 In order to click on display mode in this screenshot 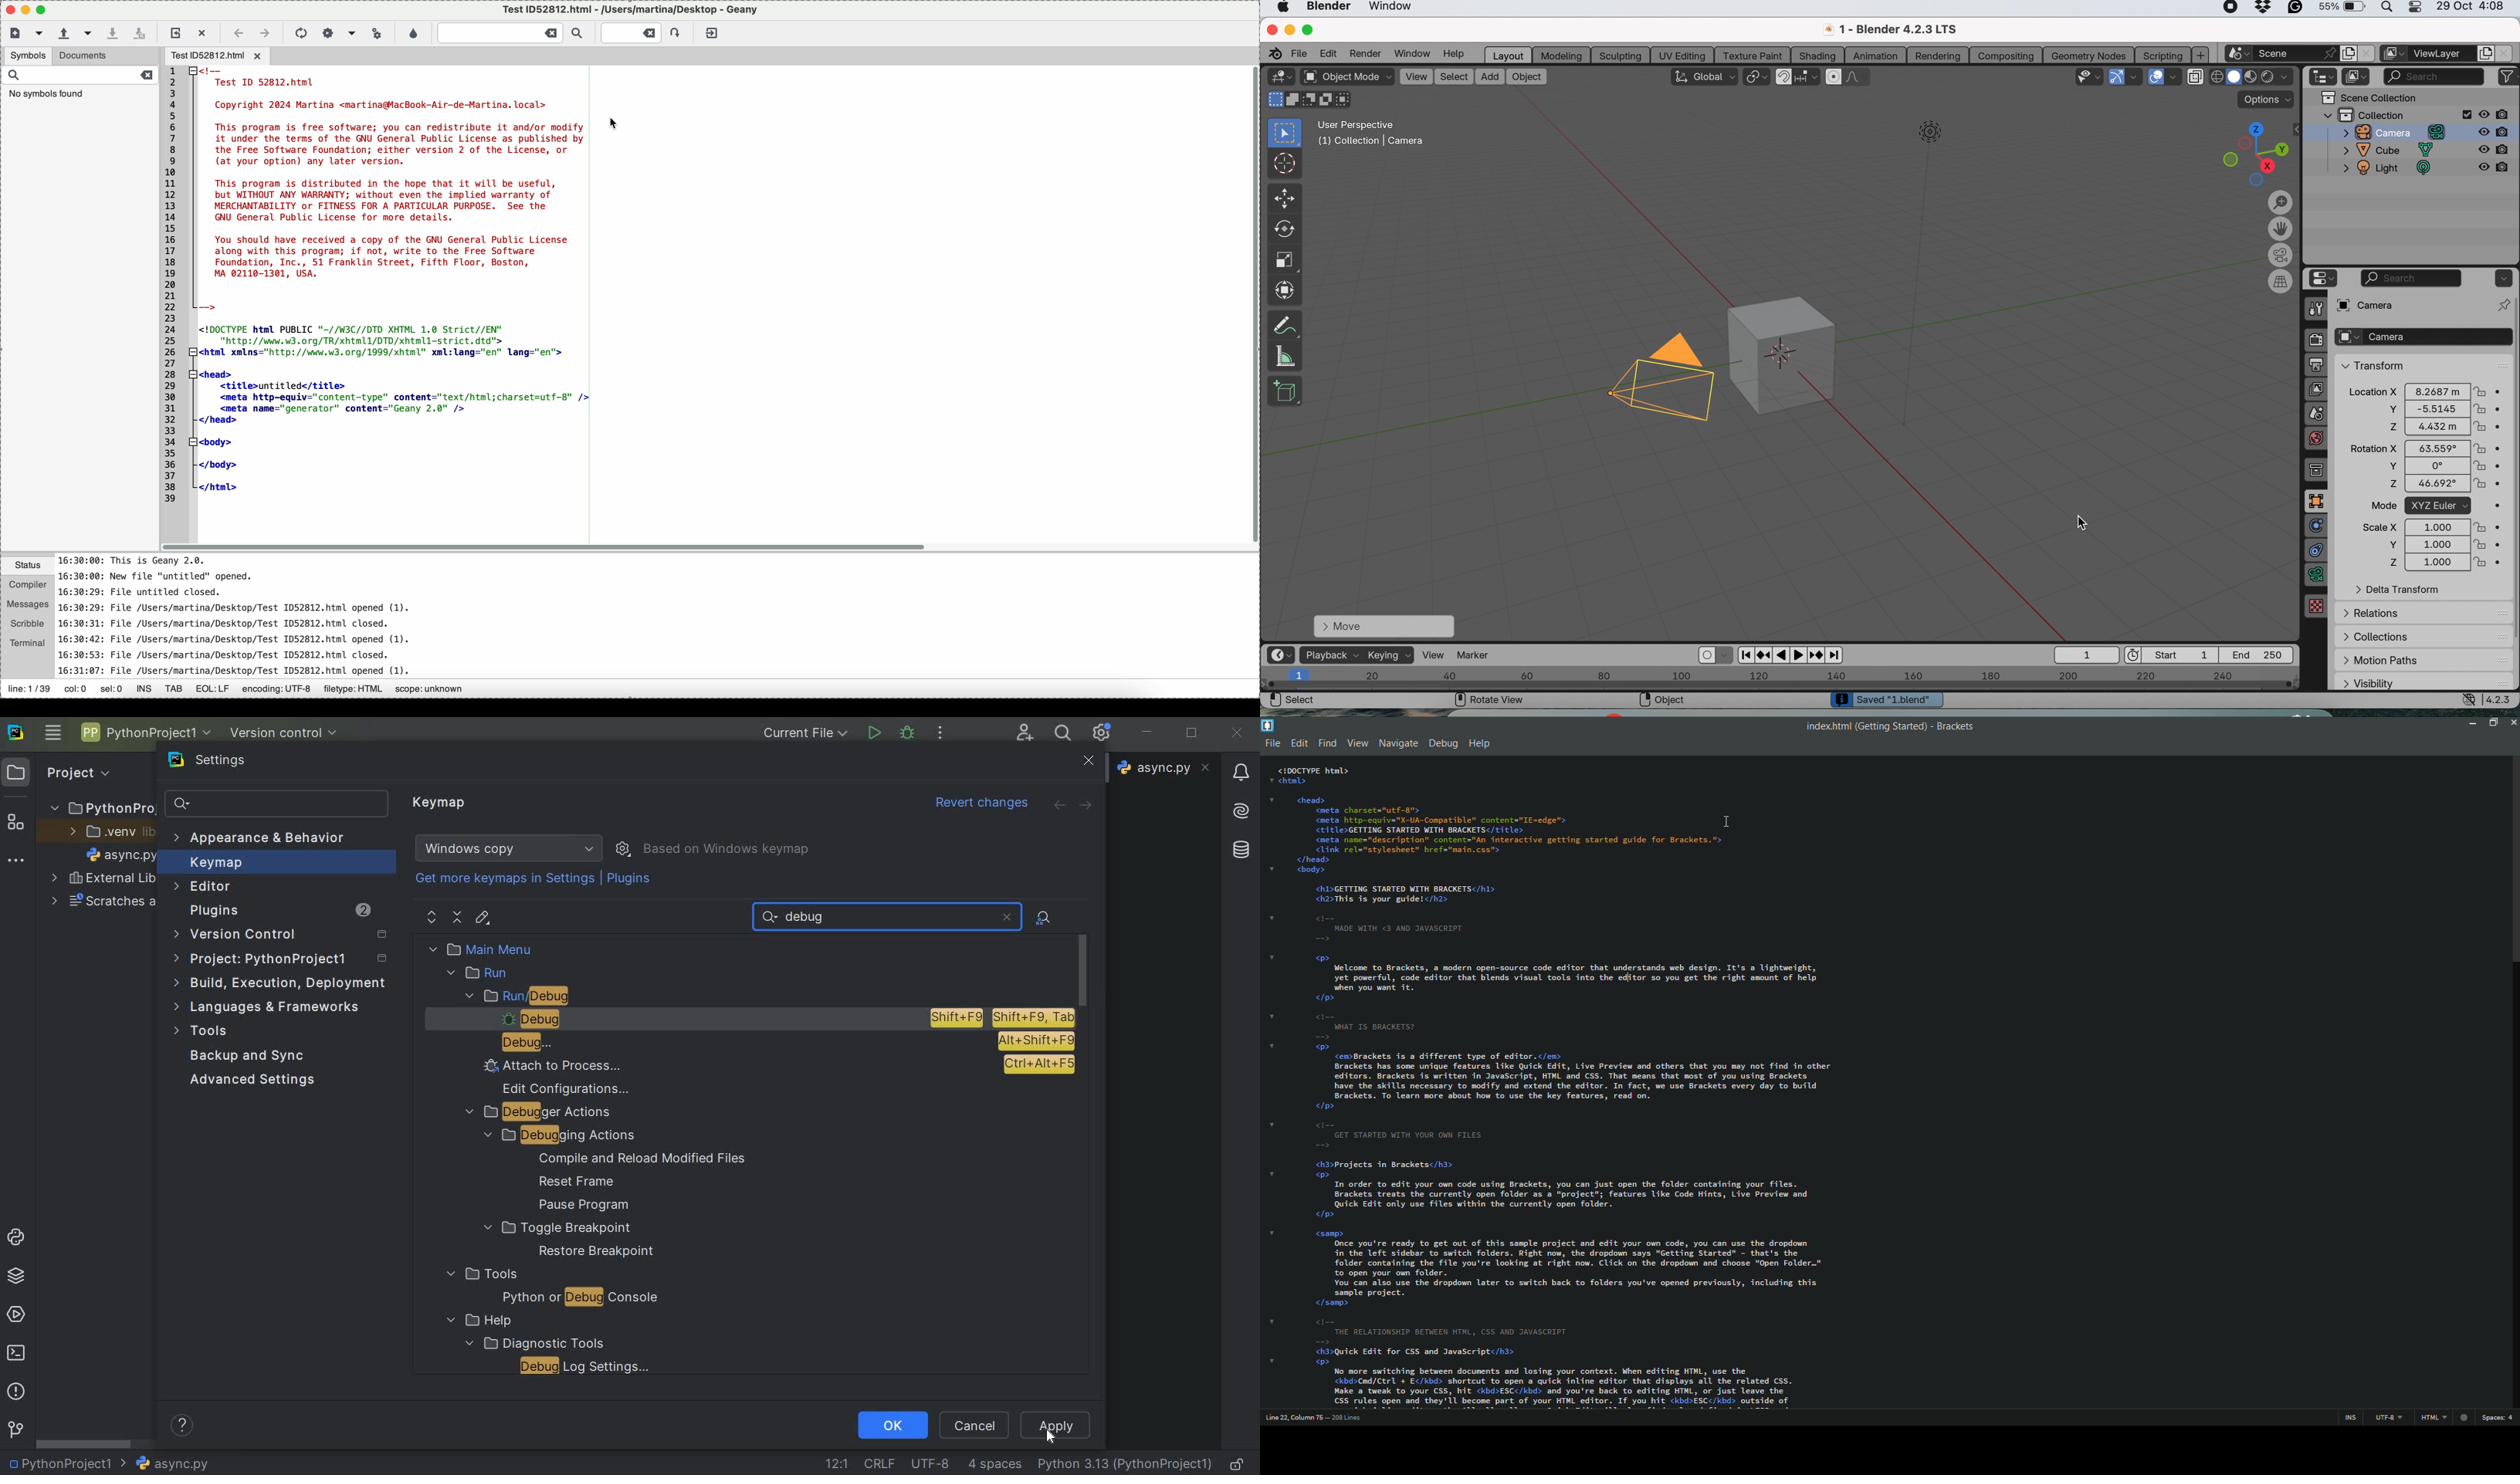, I will do `click(2357, 77)`.